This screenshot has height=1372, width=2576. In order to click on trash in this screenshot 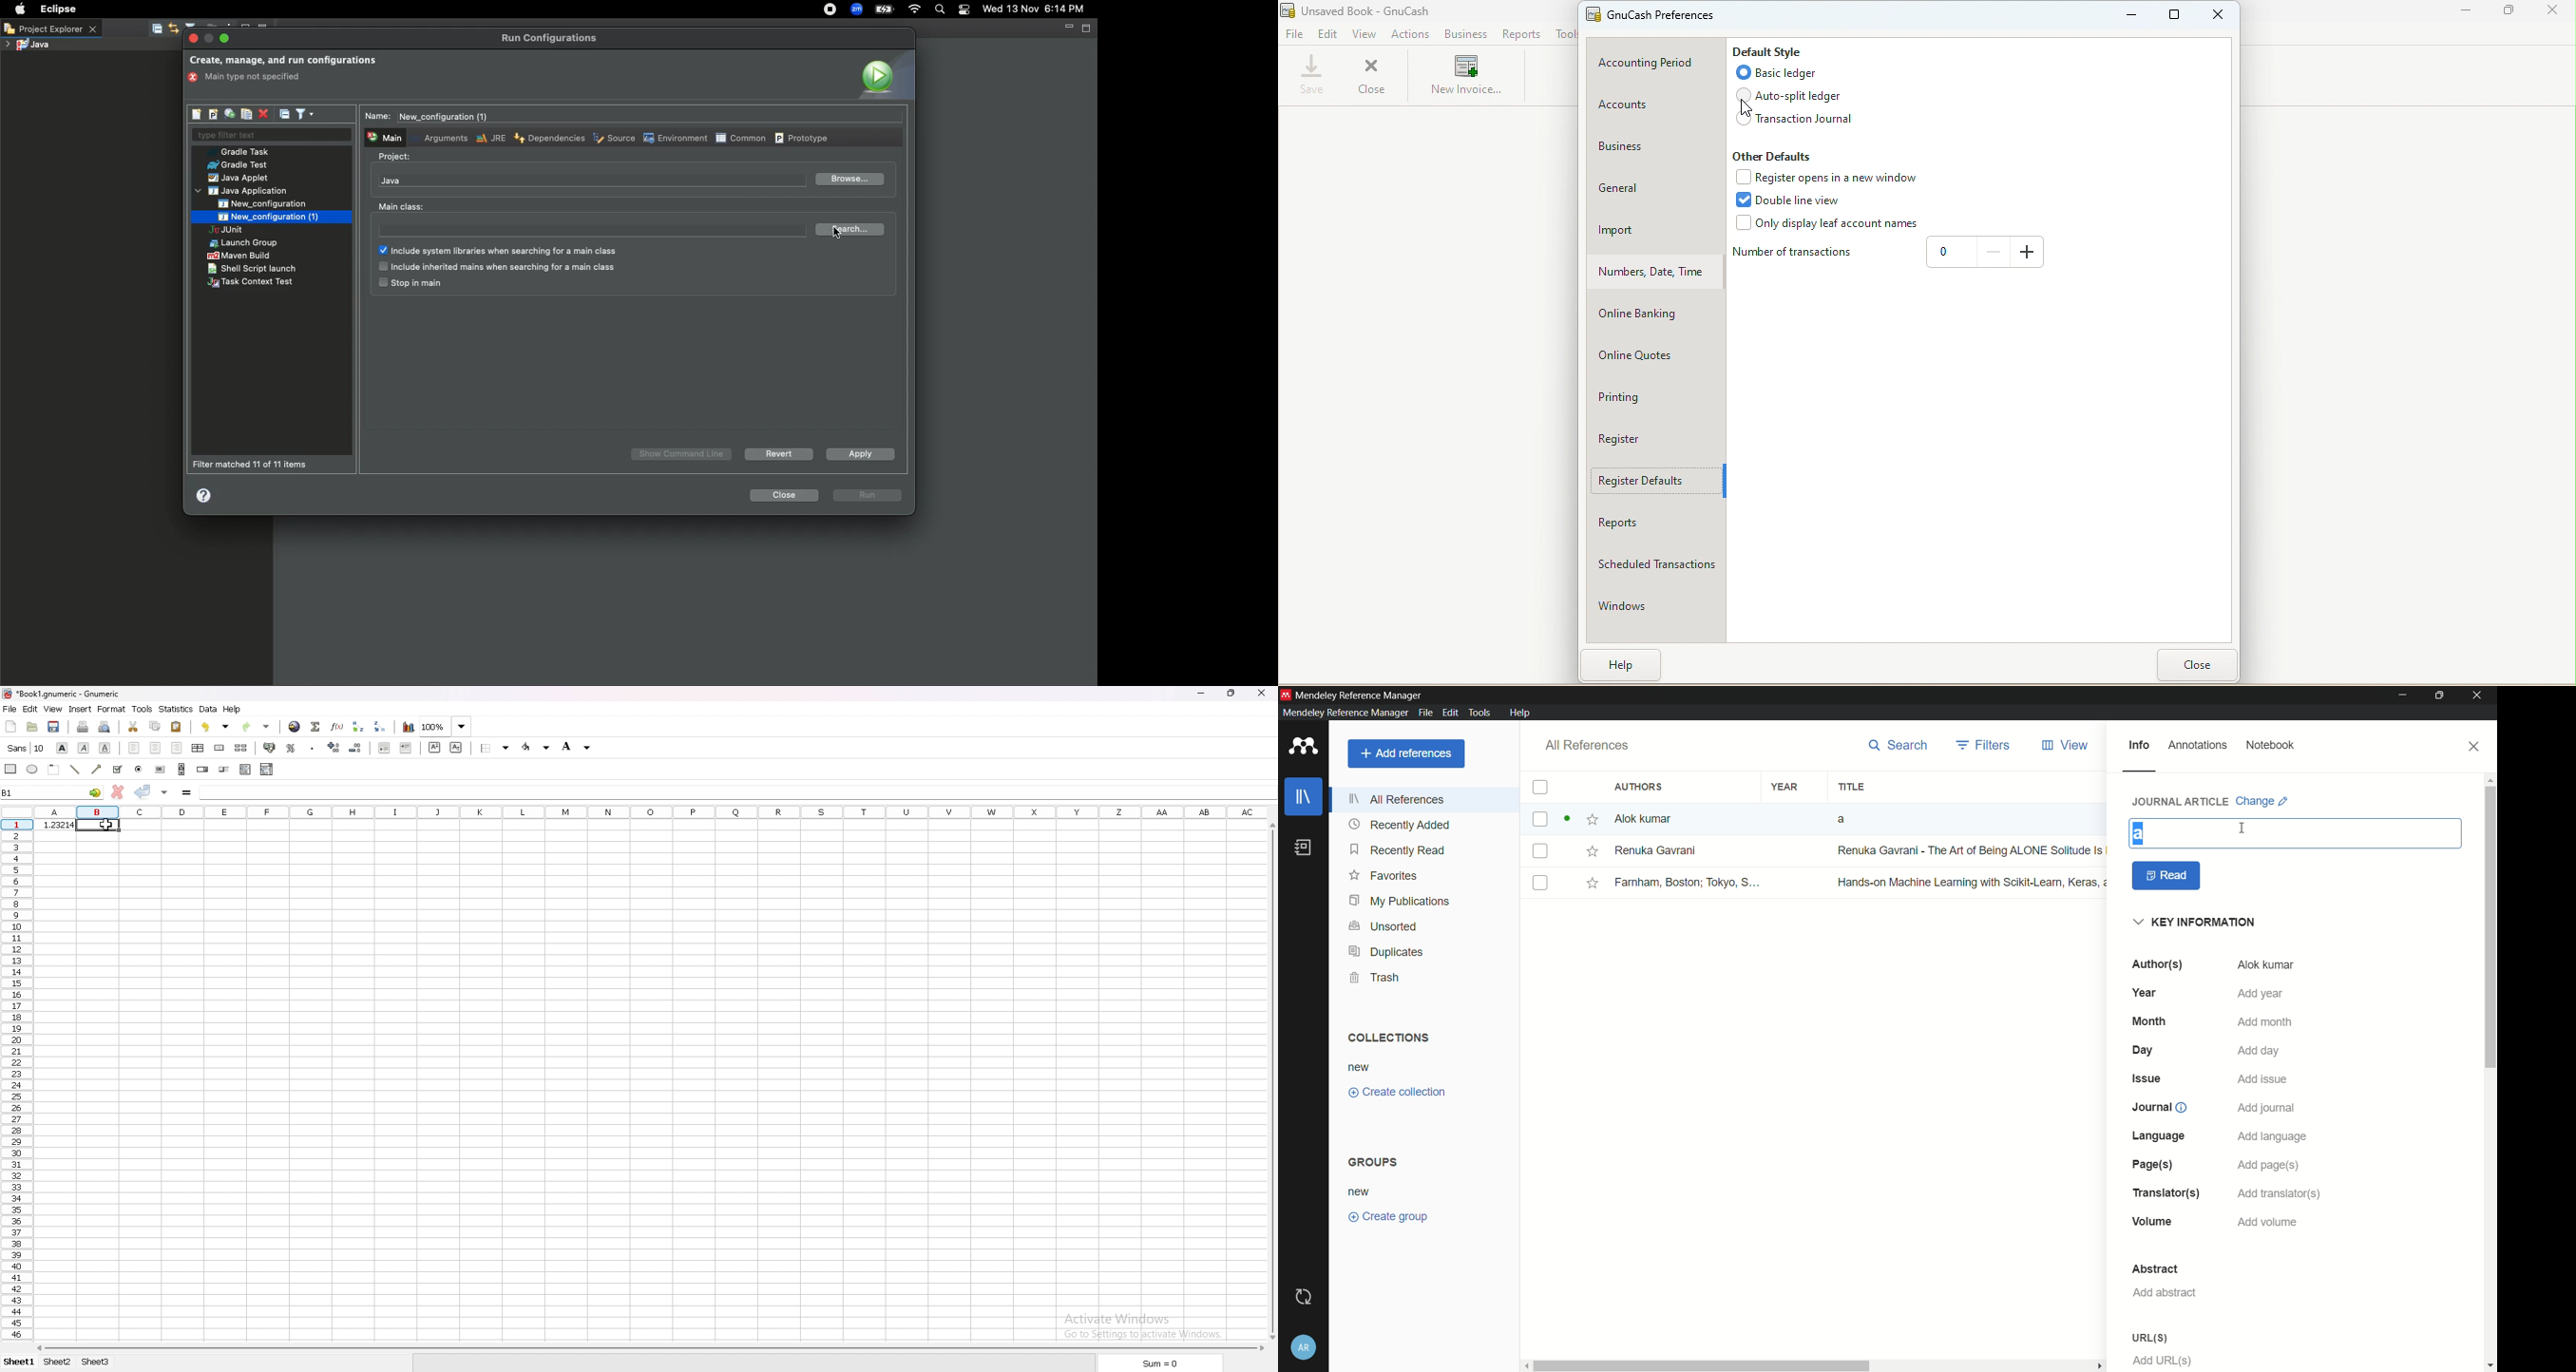, I will do `click(1376, 977)`.